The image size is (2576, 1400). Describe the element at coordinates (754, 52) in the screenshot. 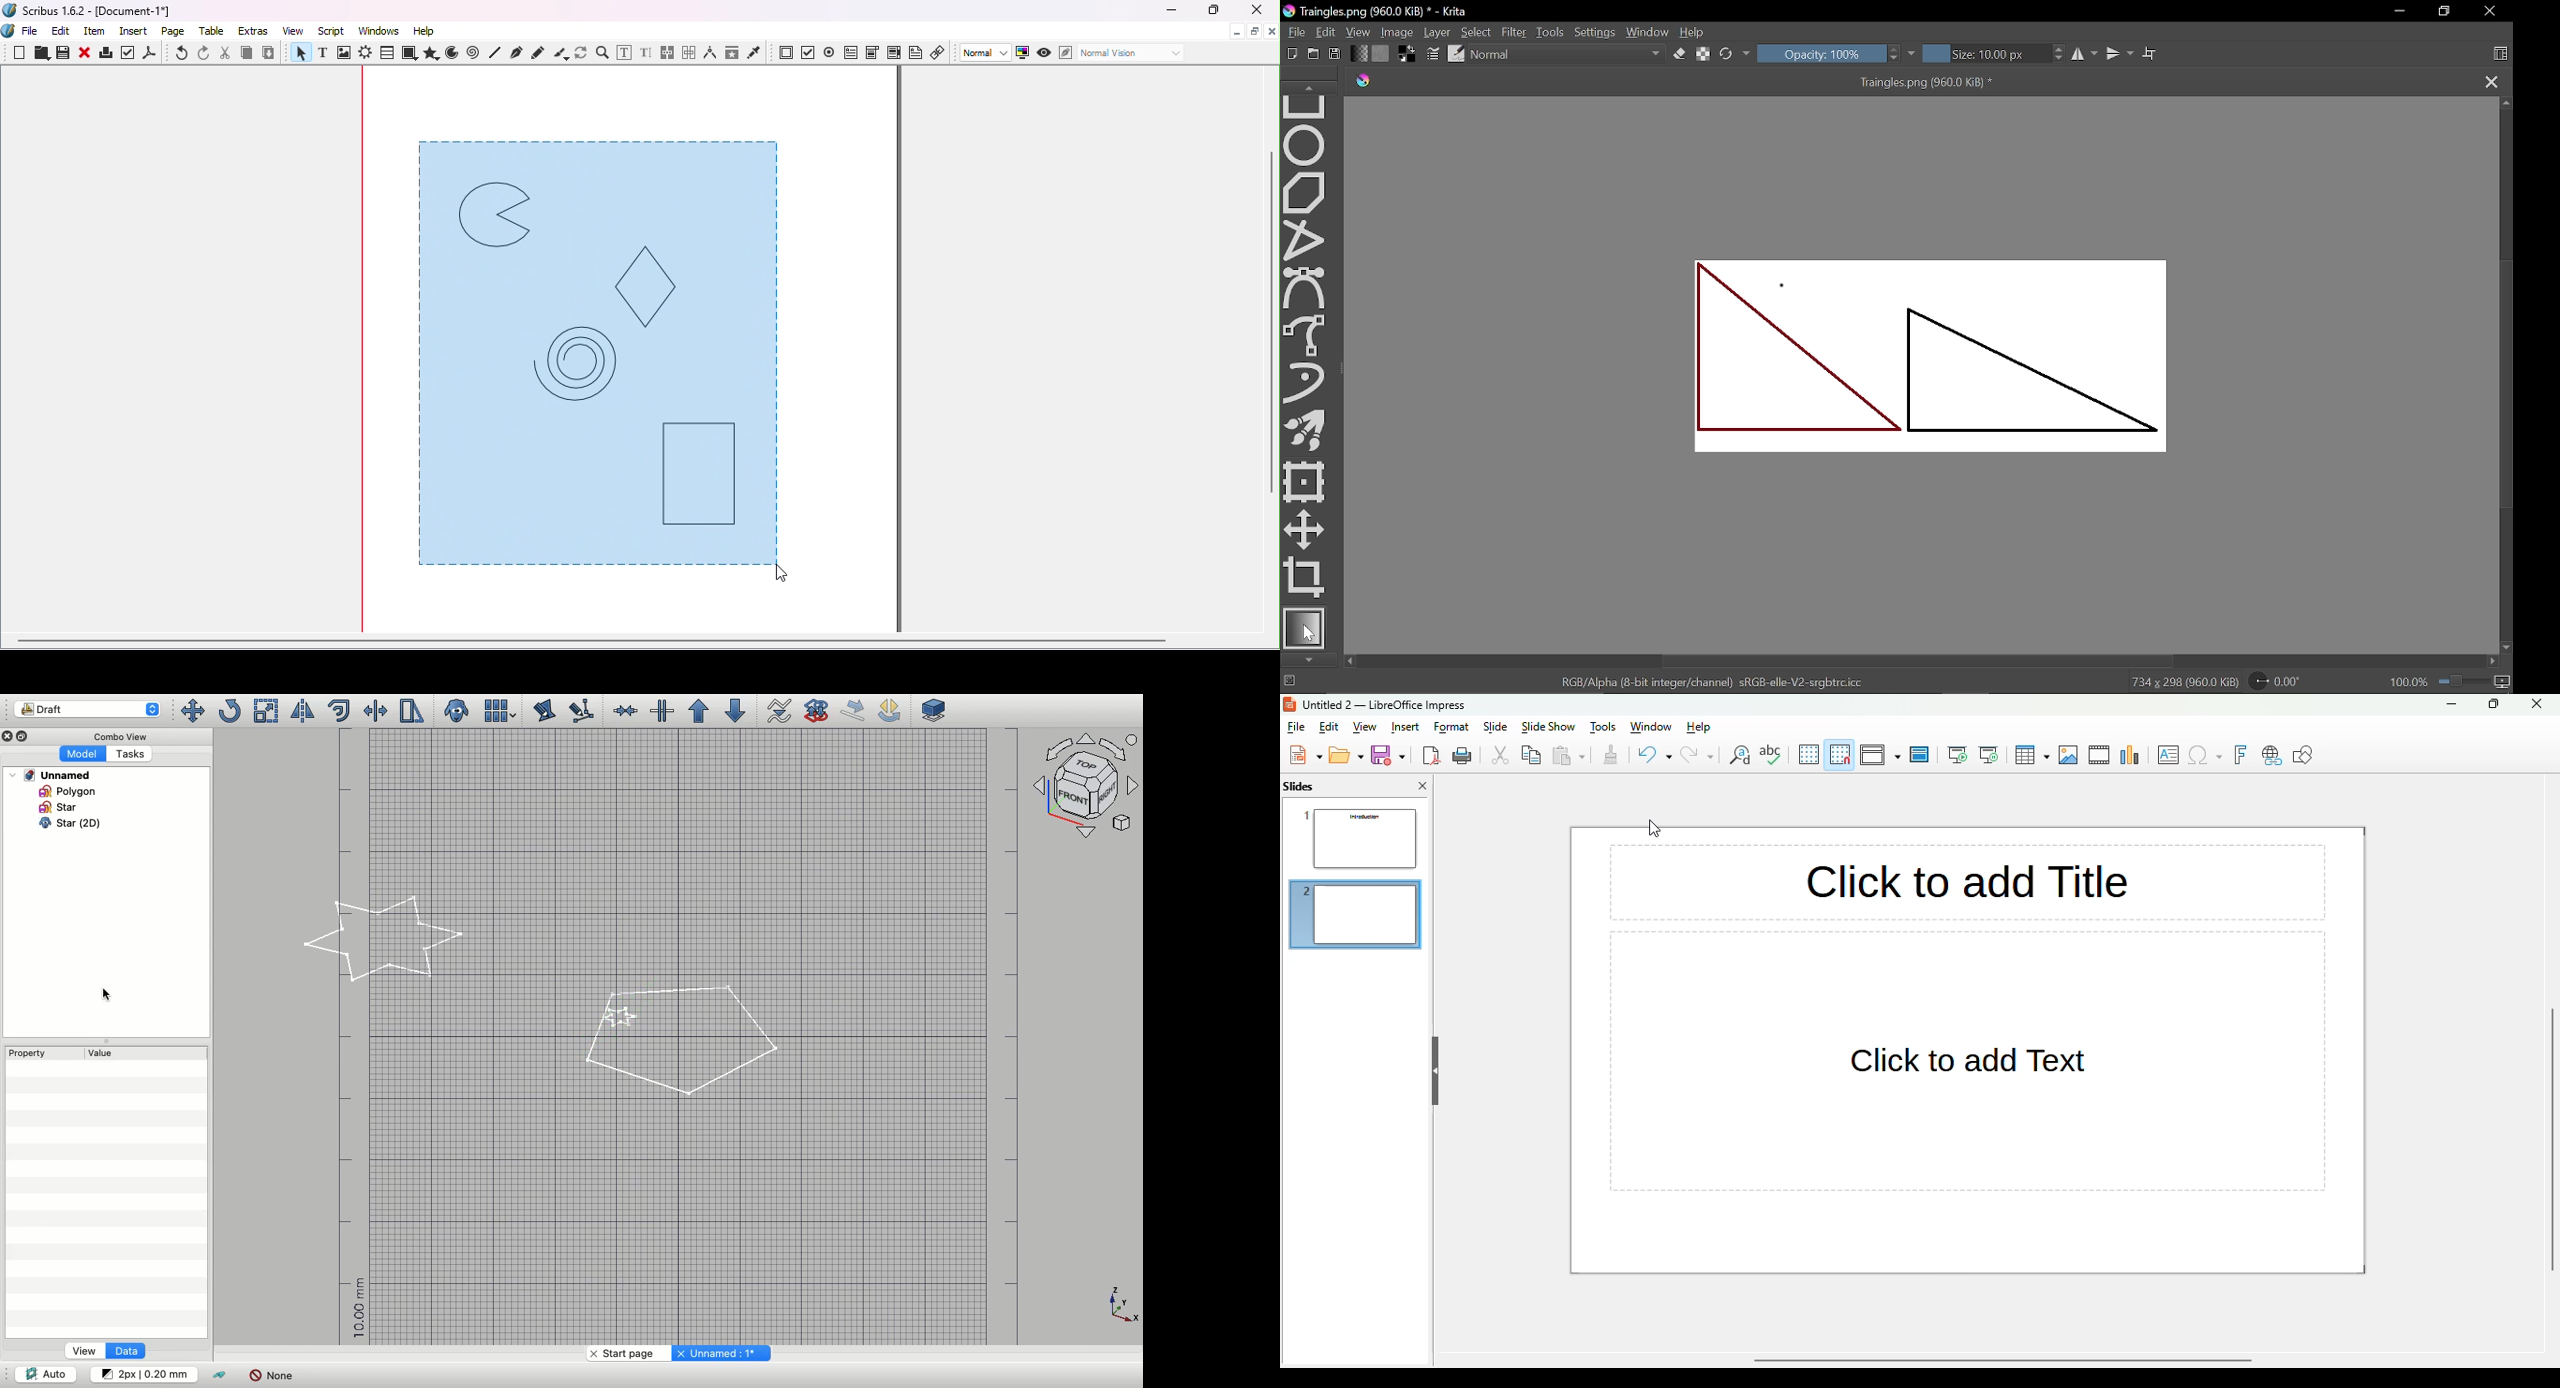

I see `Eye dropper` at that location.